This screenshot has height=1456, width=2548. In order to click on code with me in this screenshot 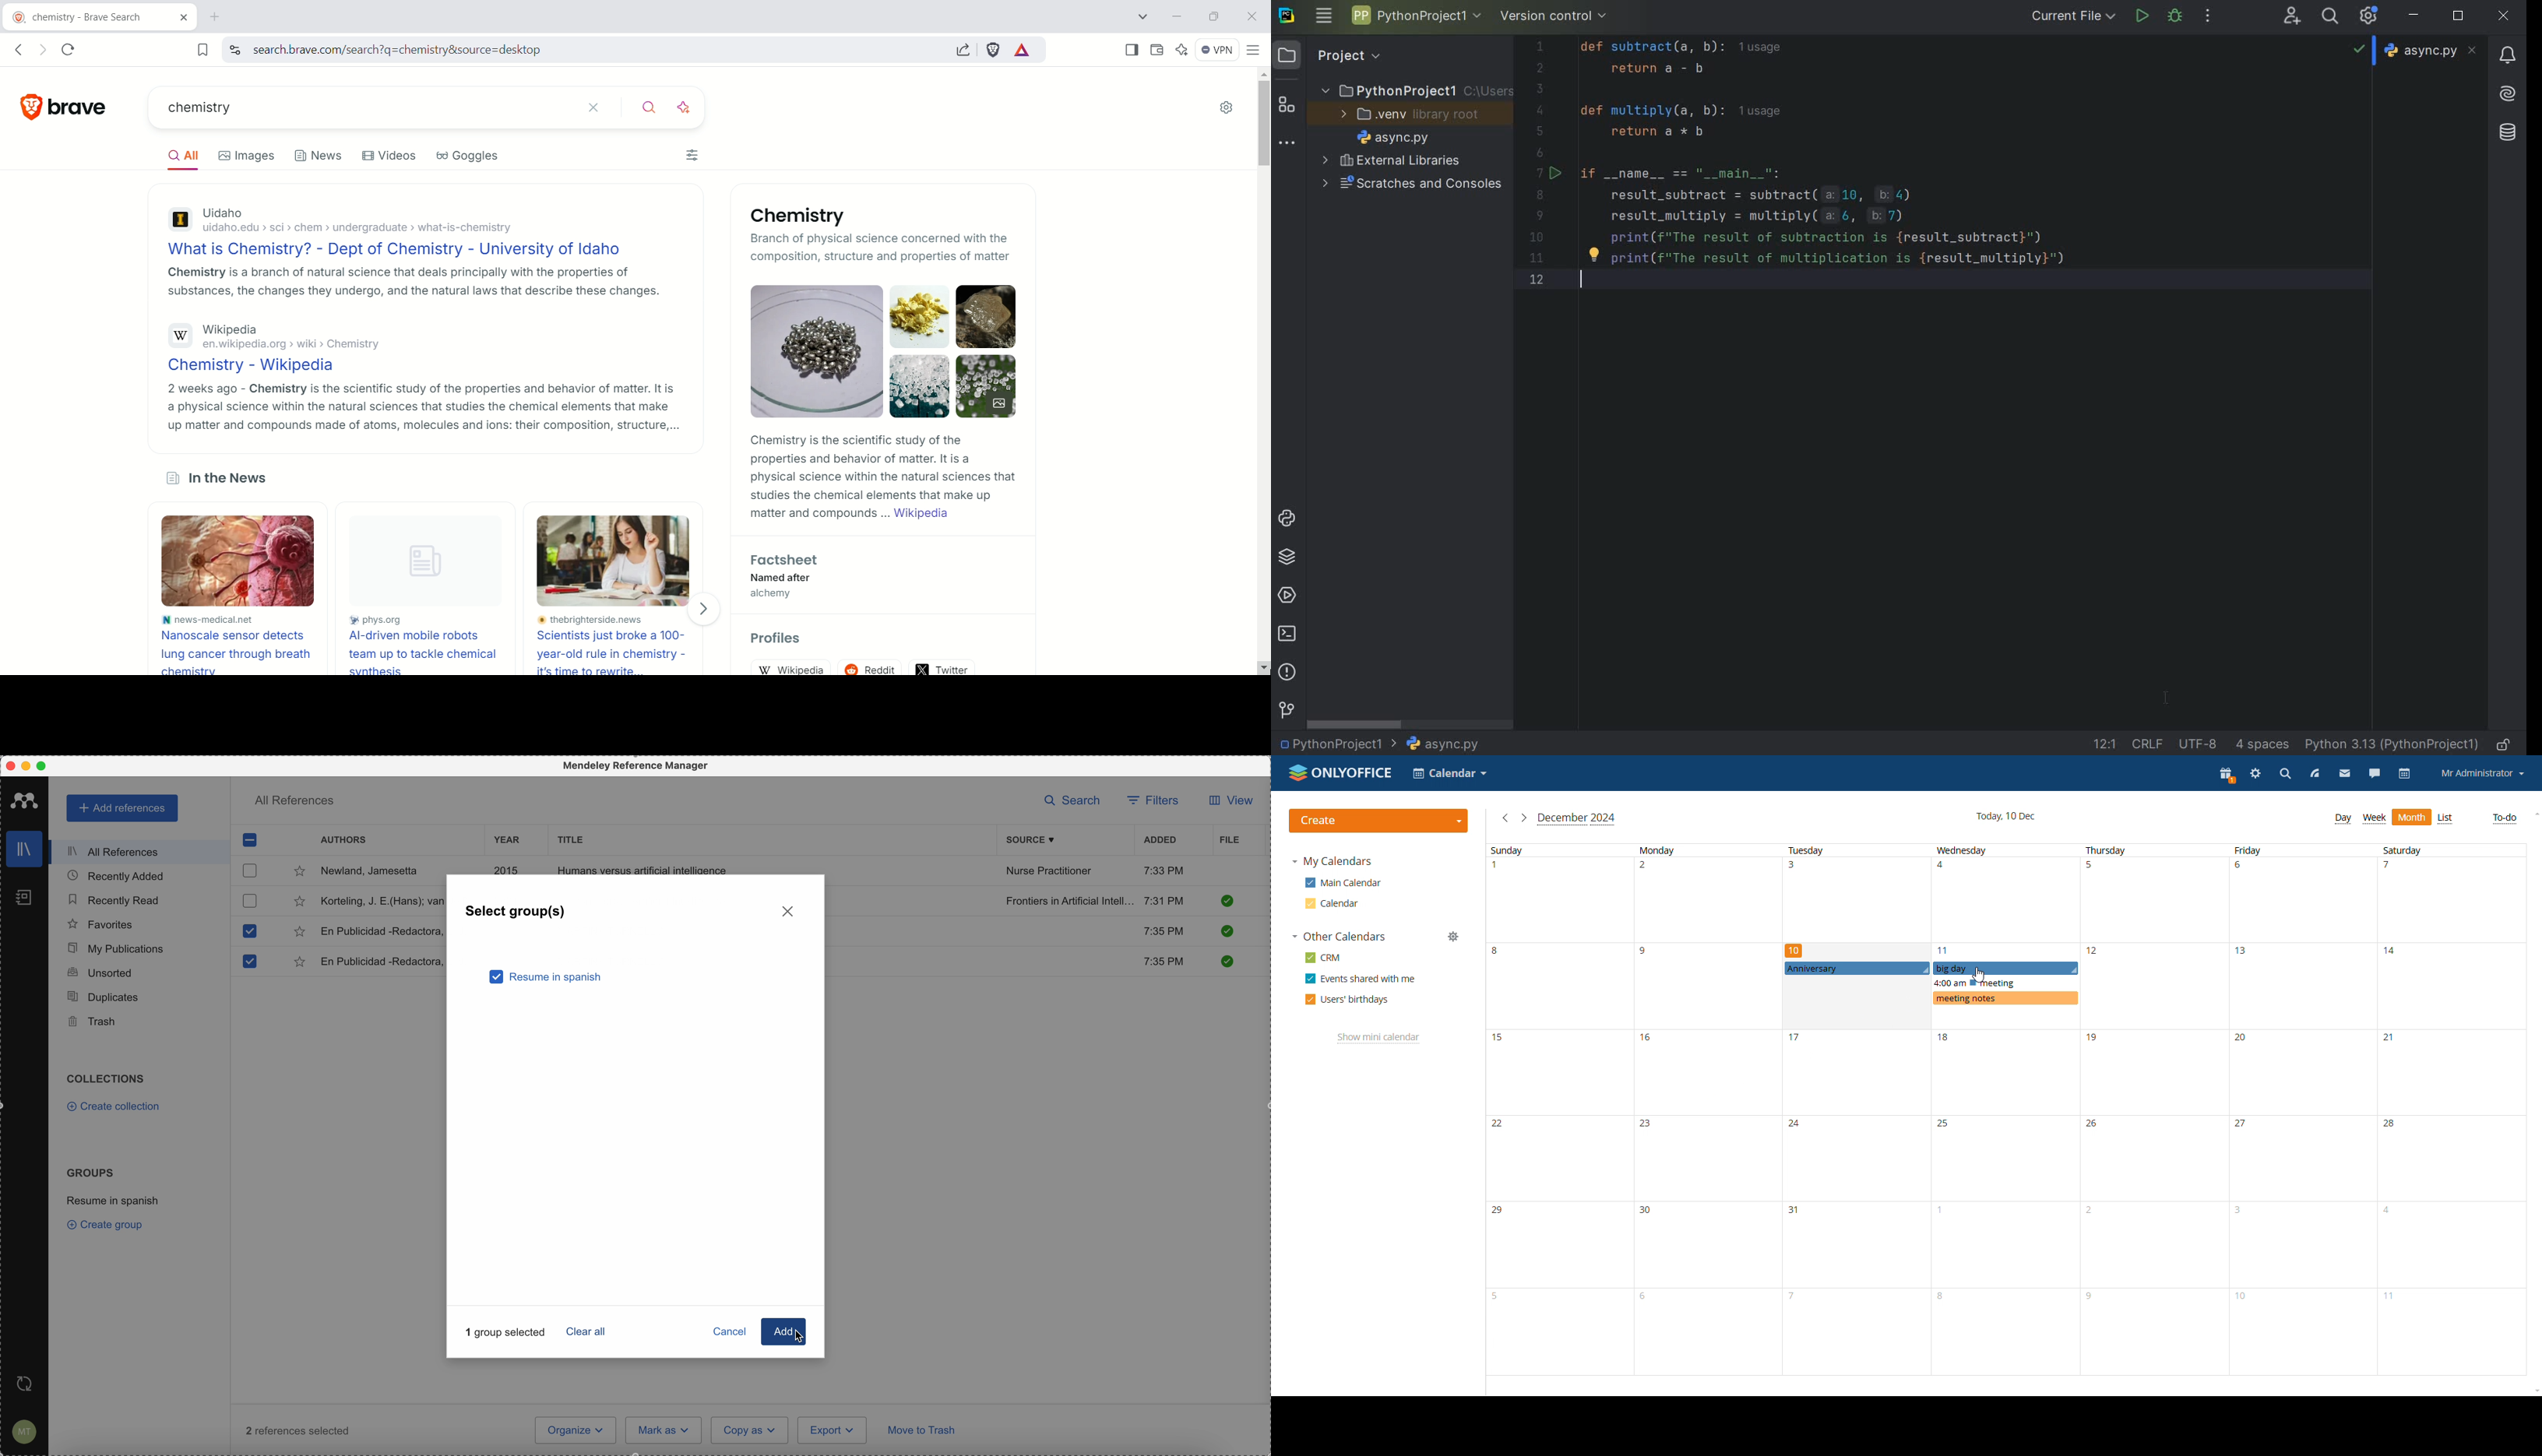, I will do `click(2292, 15)`.